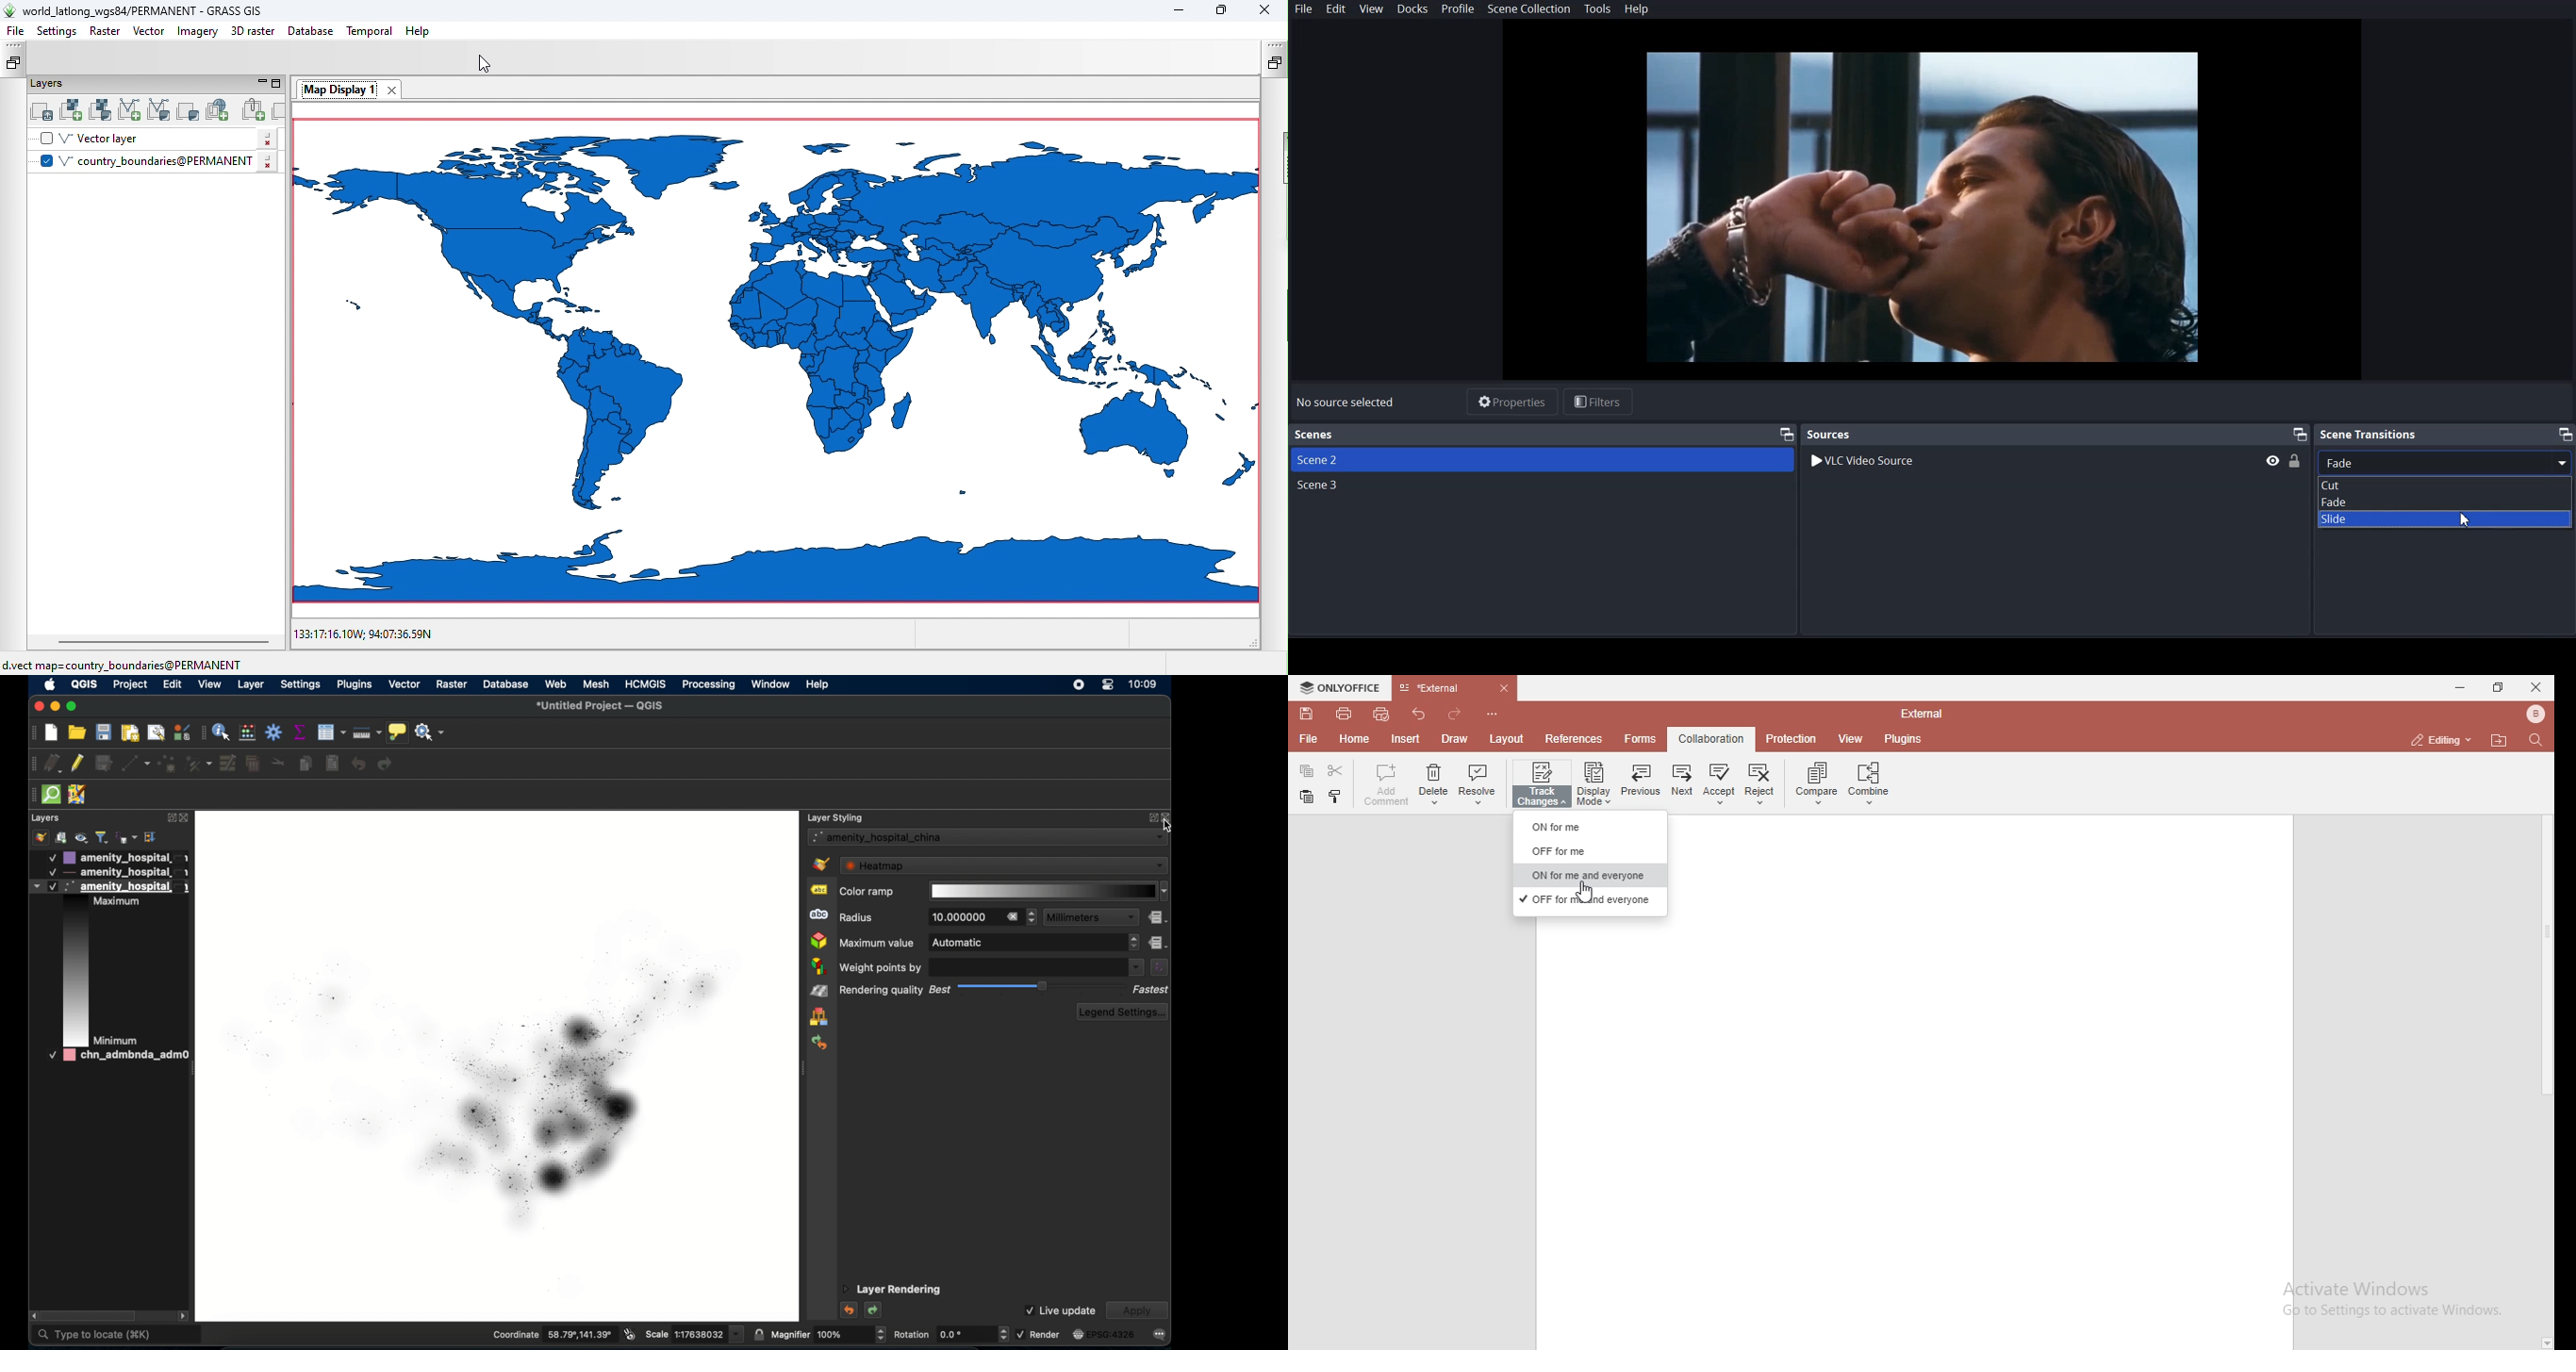 This screenshot has height=1372, width=2576. Describe the element at coordinates (38, 707) in the screenshot. I see `close` at that location.